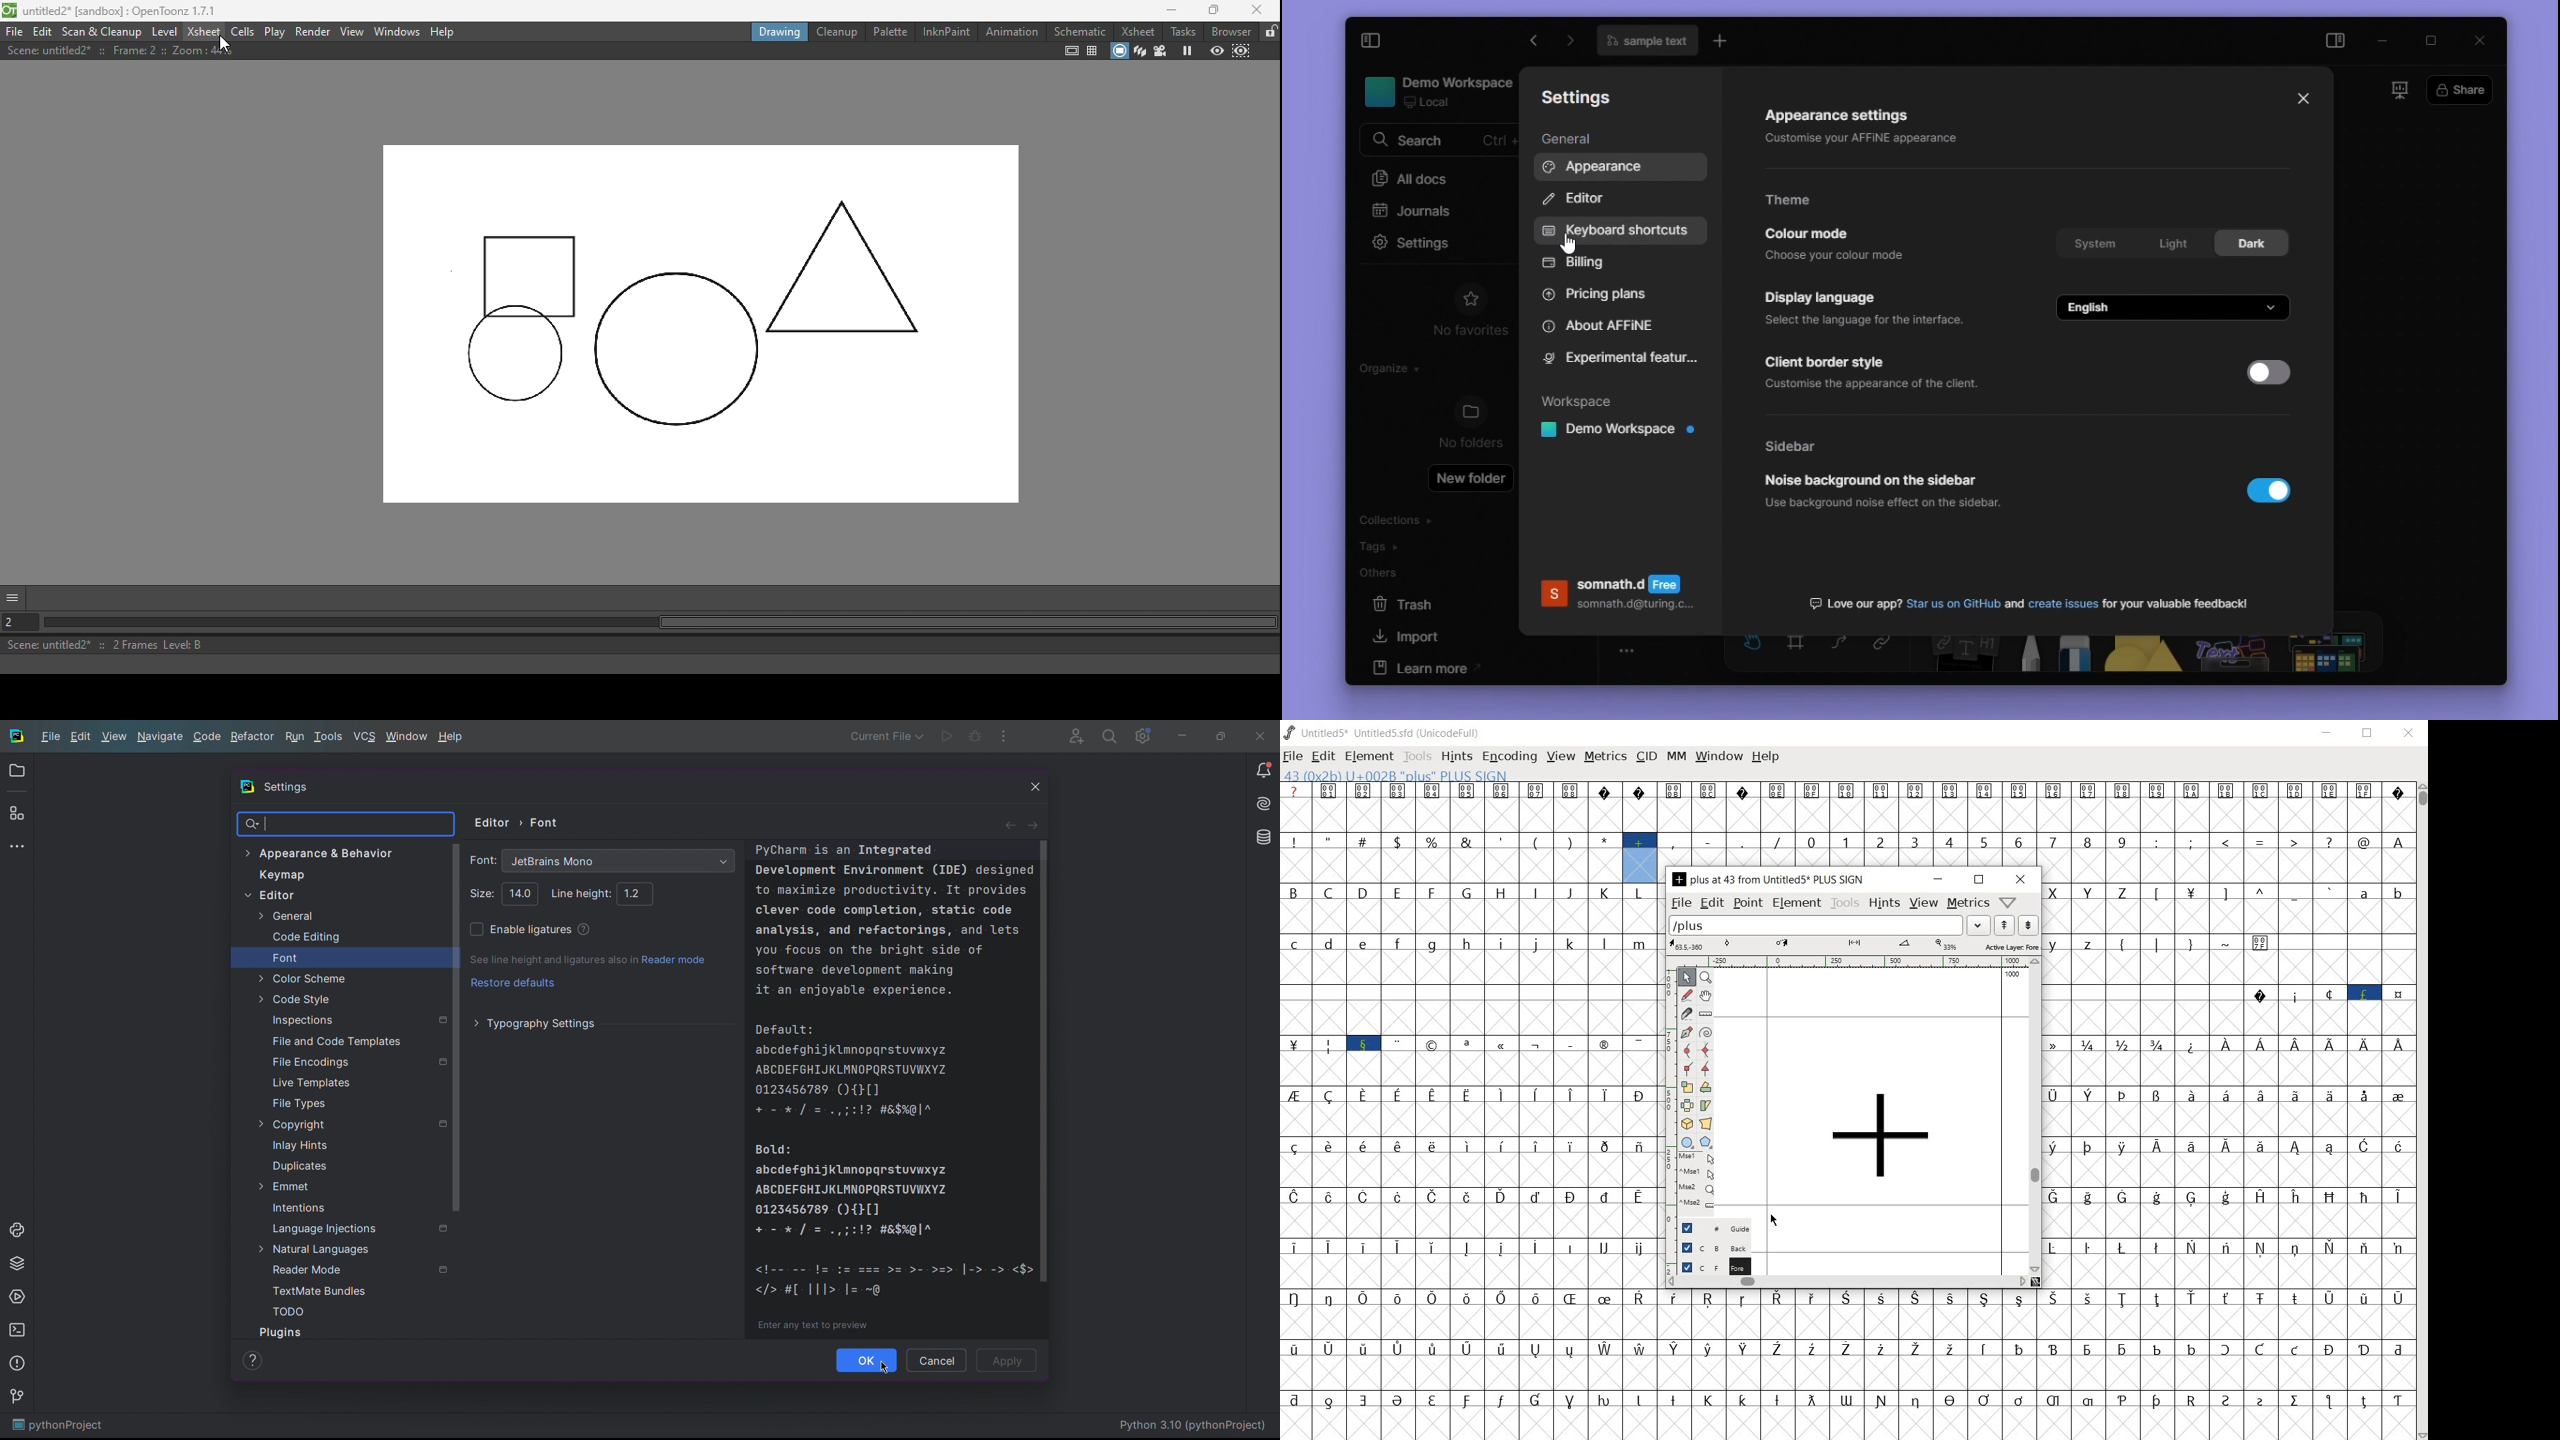 This screenshot has width=2576, height=1456. I want to click on Run, so click(293, 738).